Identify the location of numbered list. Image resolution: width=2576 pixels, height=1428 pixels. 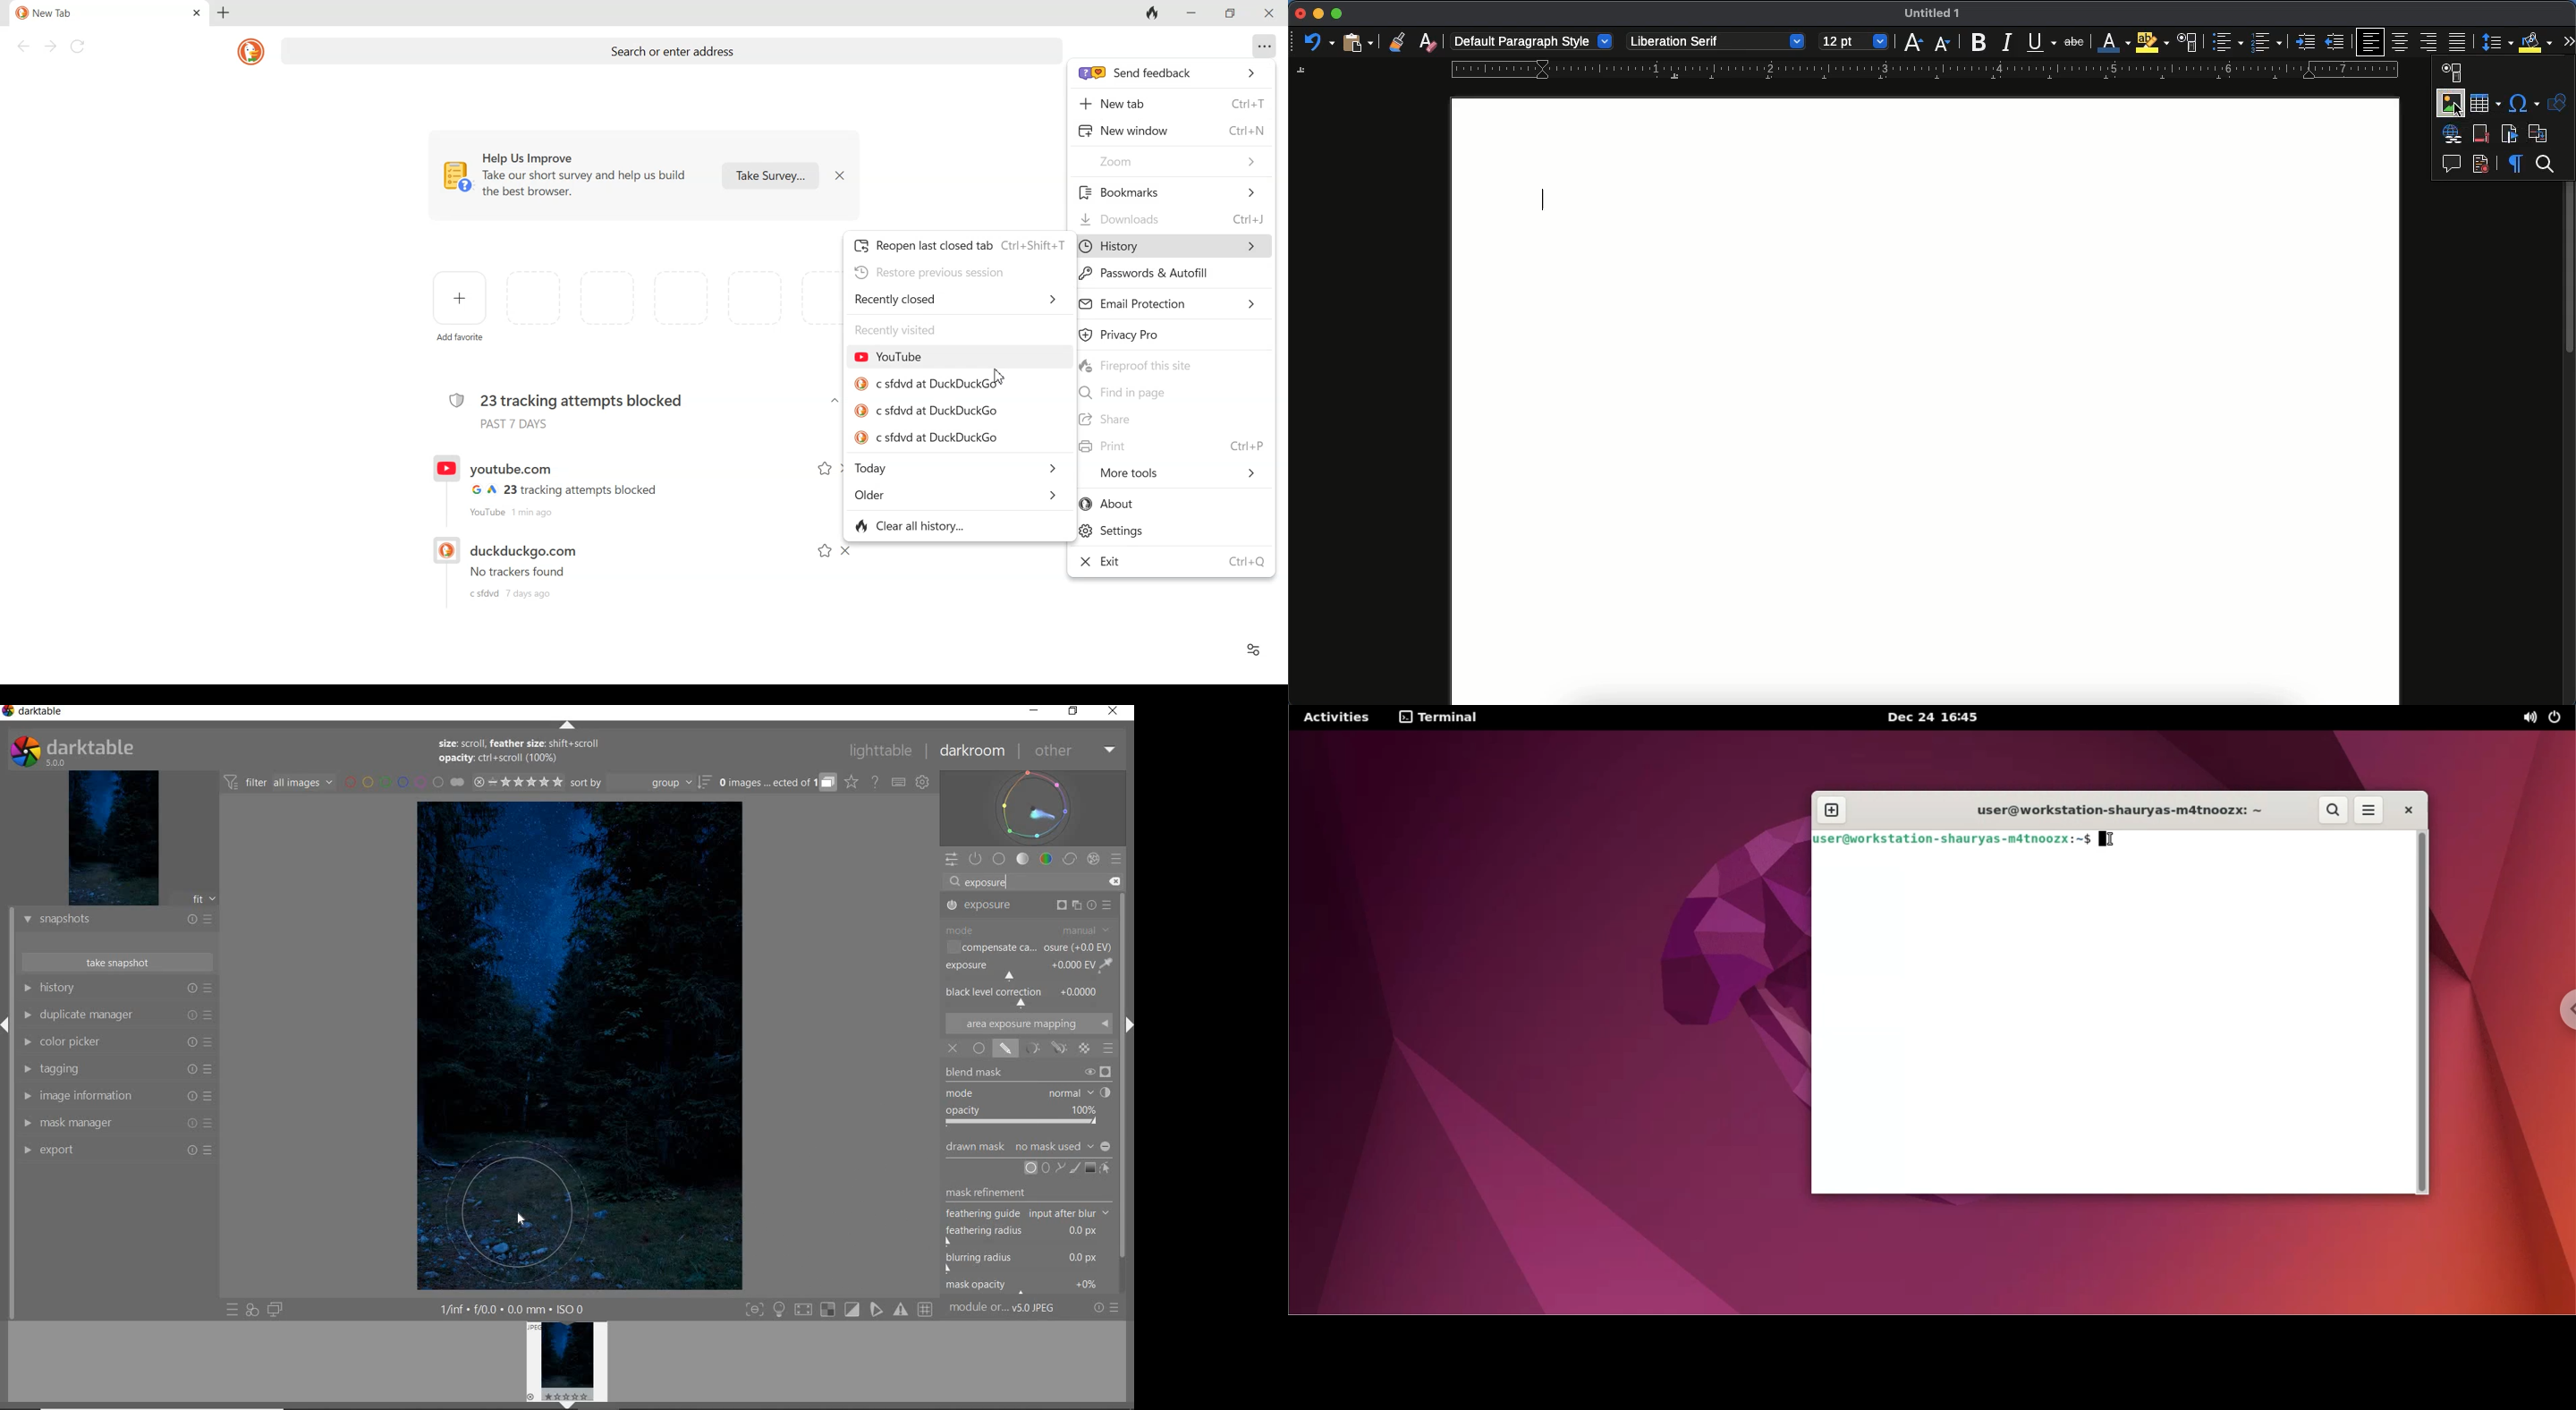
(2266, 44).